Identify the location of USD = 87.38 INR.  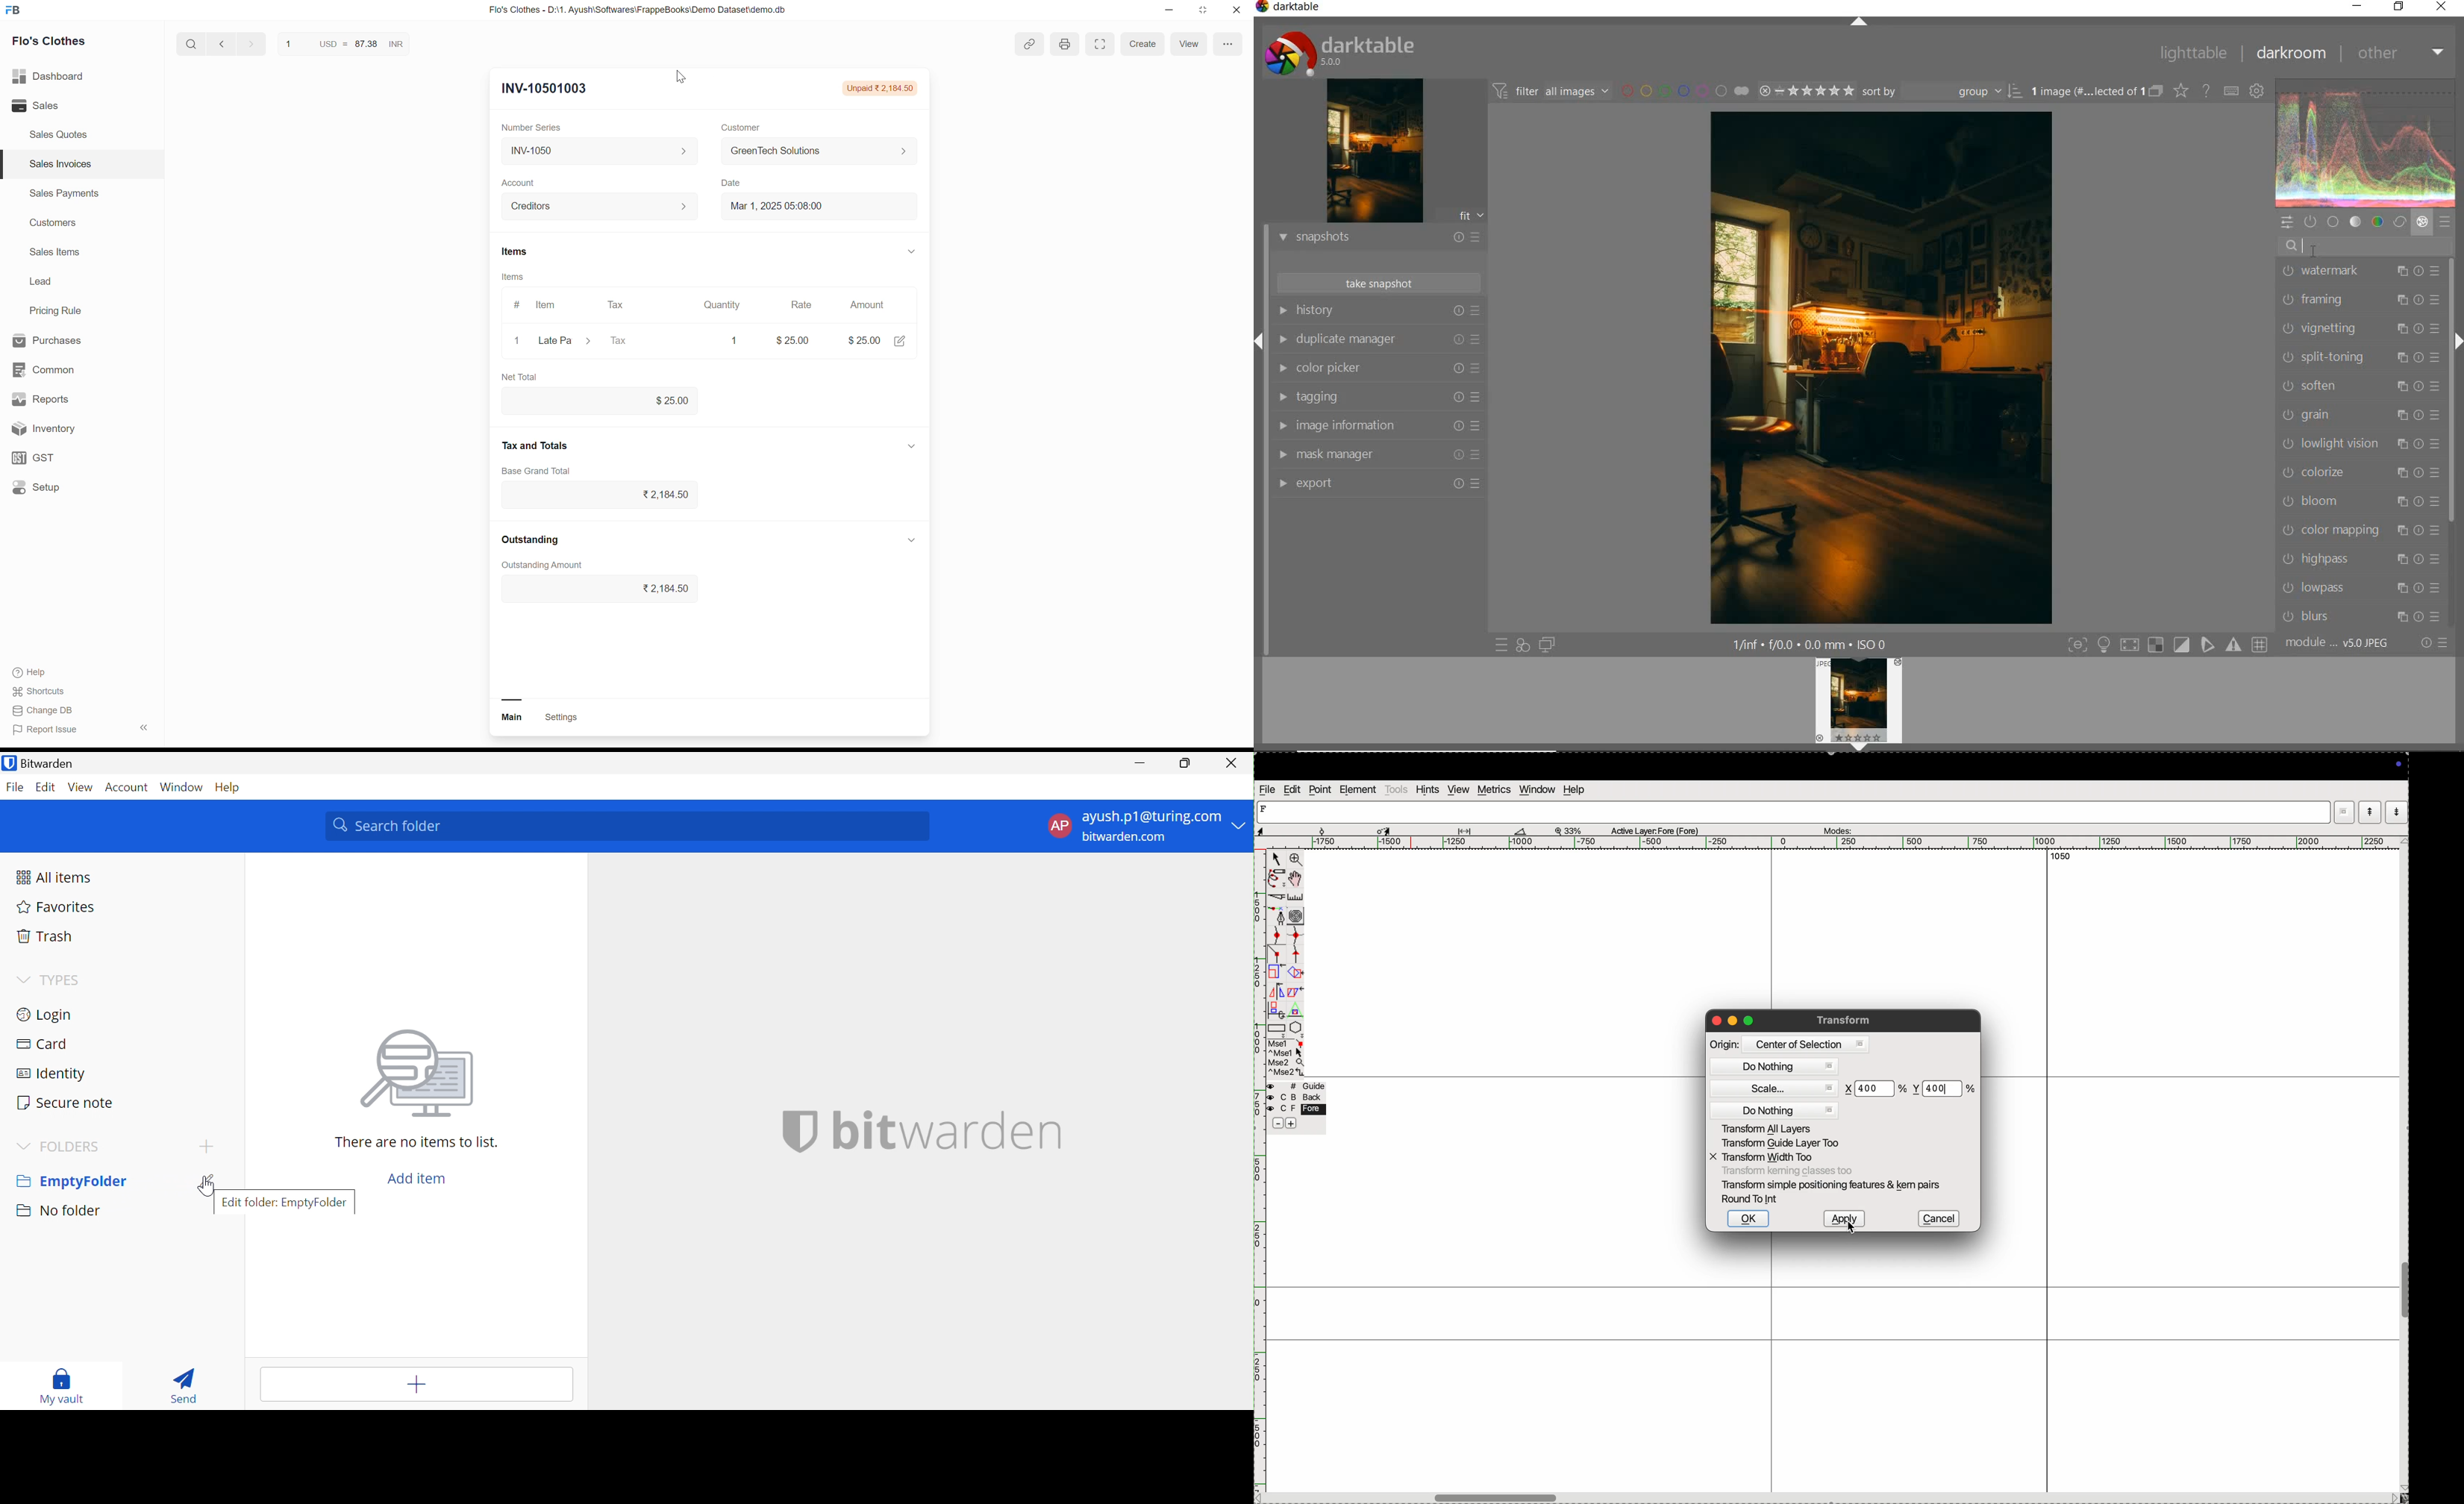
(340, 46).